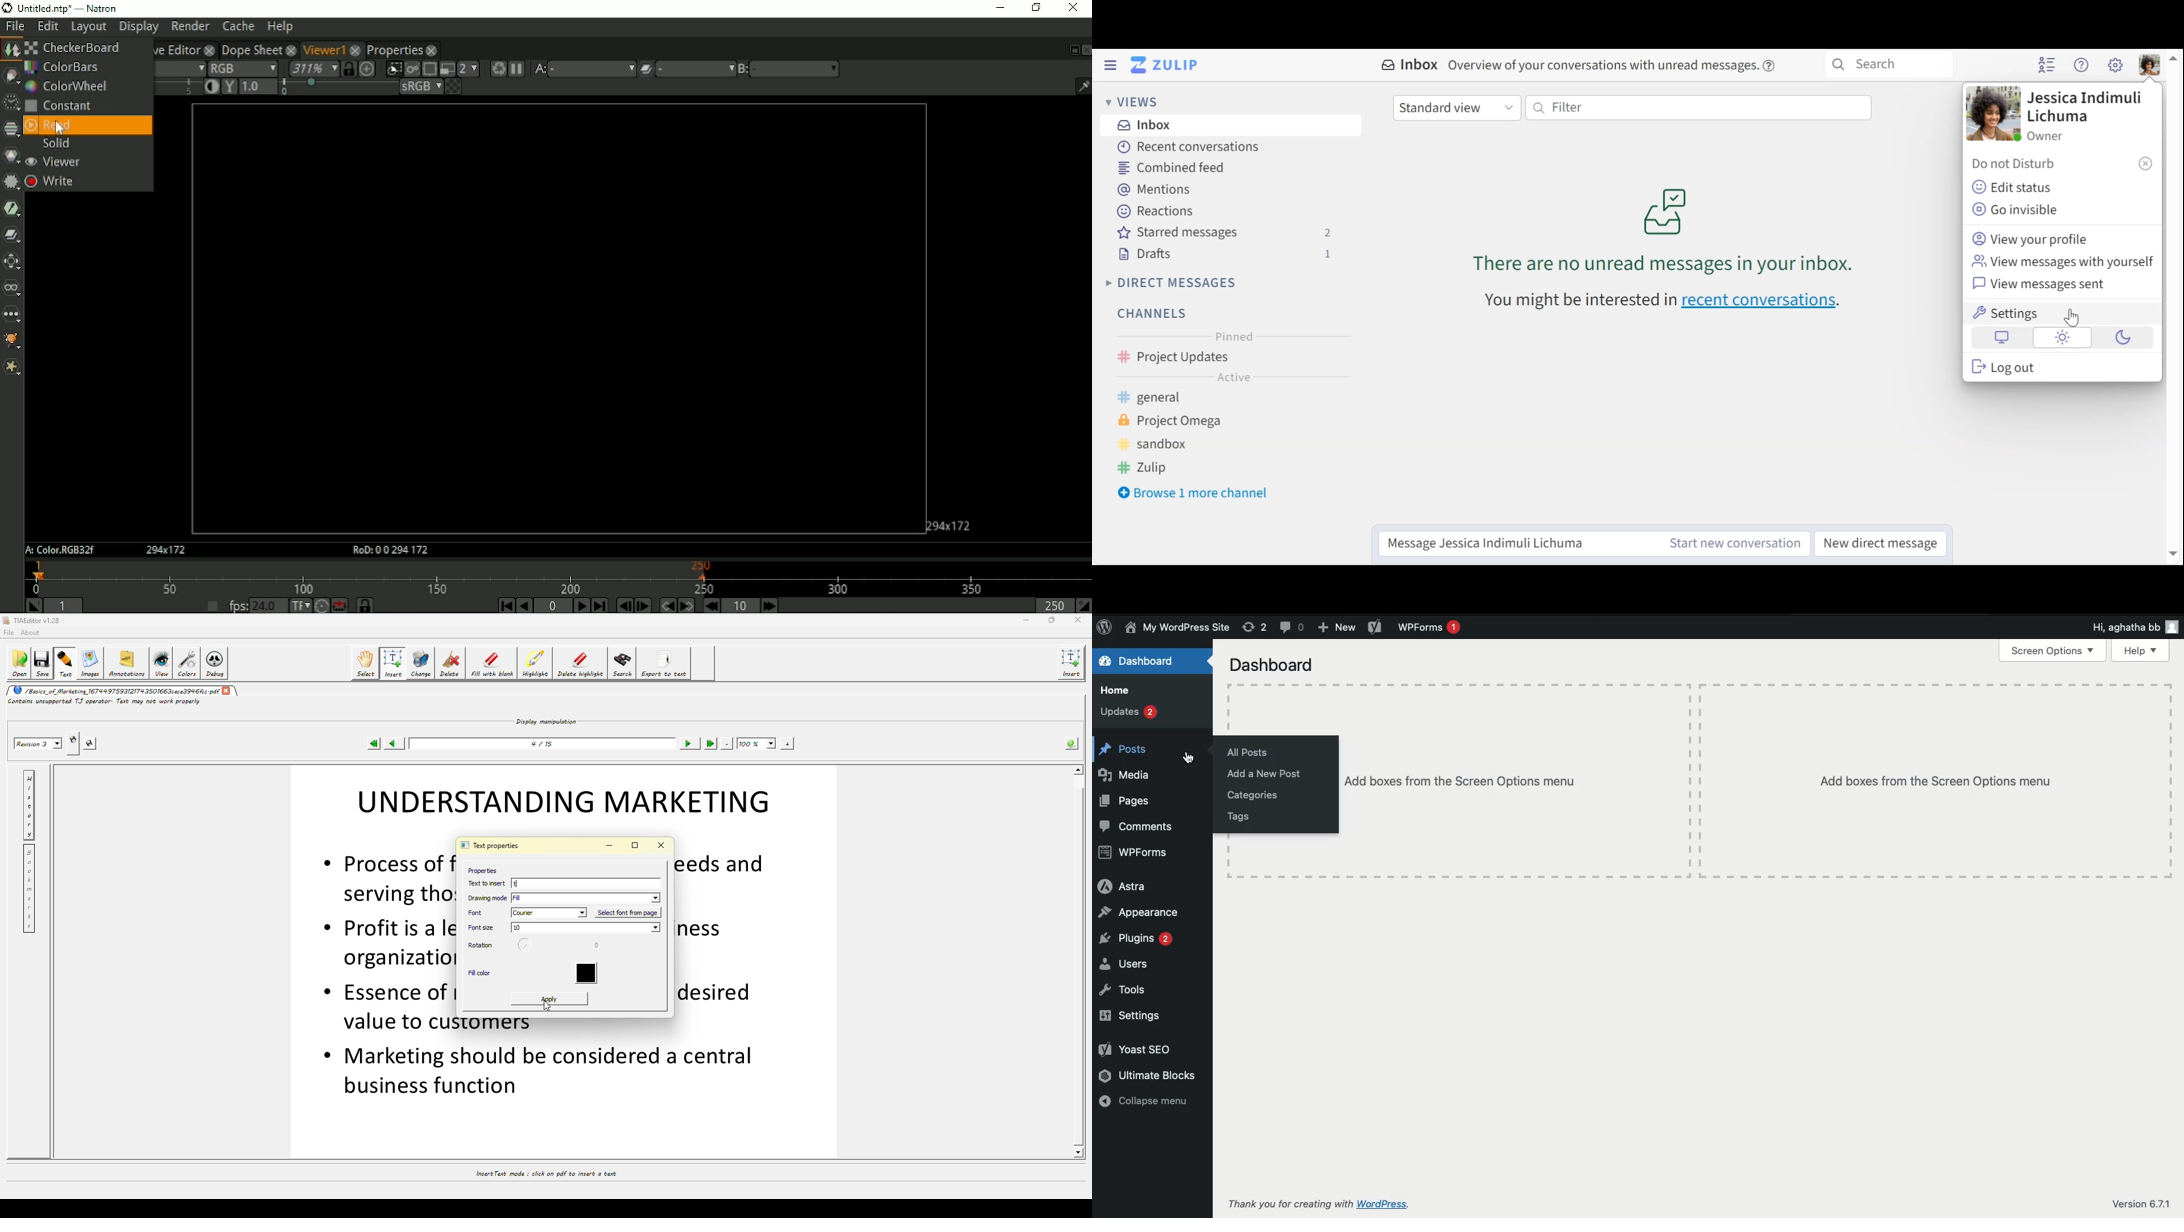 Image resolution: width=2184 pixels, height=1232 pixels. What do you see at coordinates (1138, 663) in the screenshot?
I see `Dashboard` at bounding box center [1138, 663].